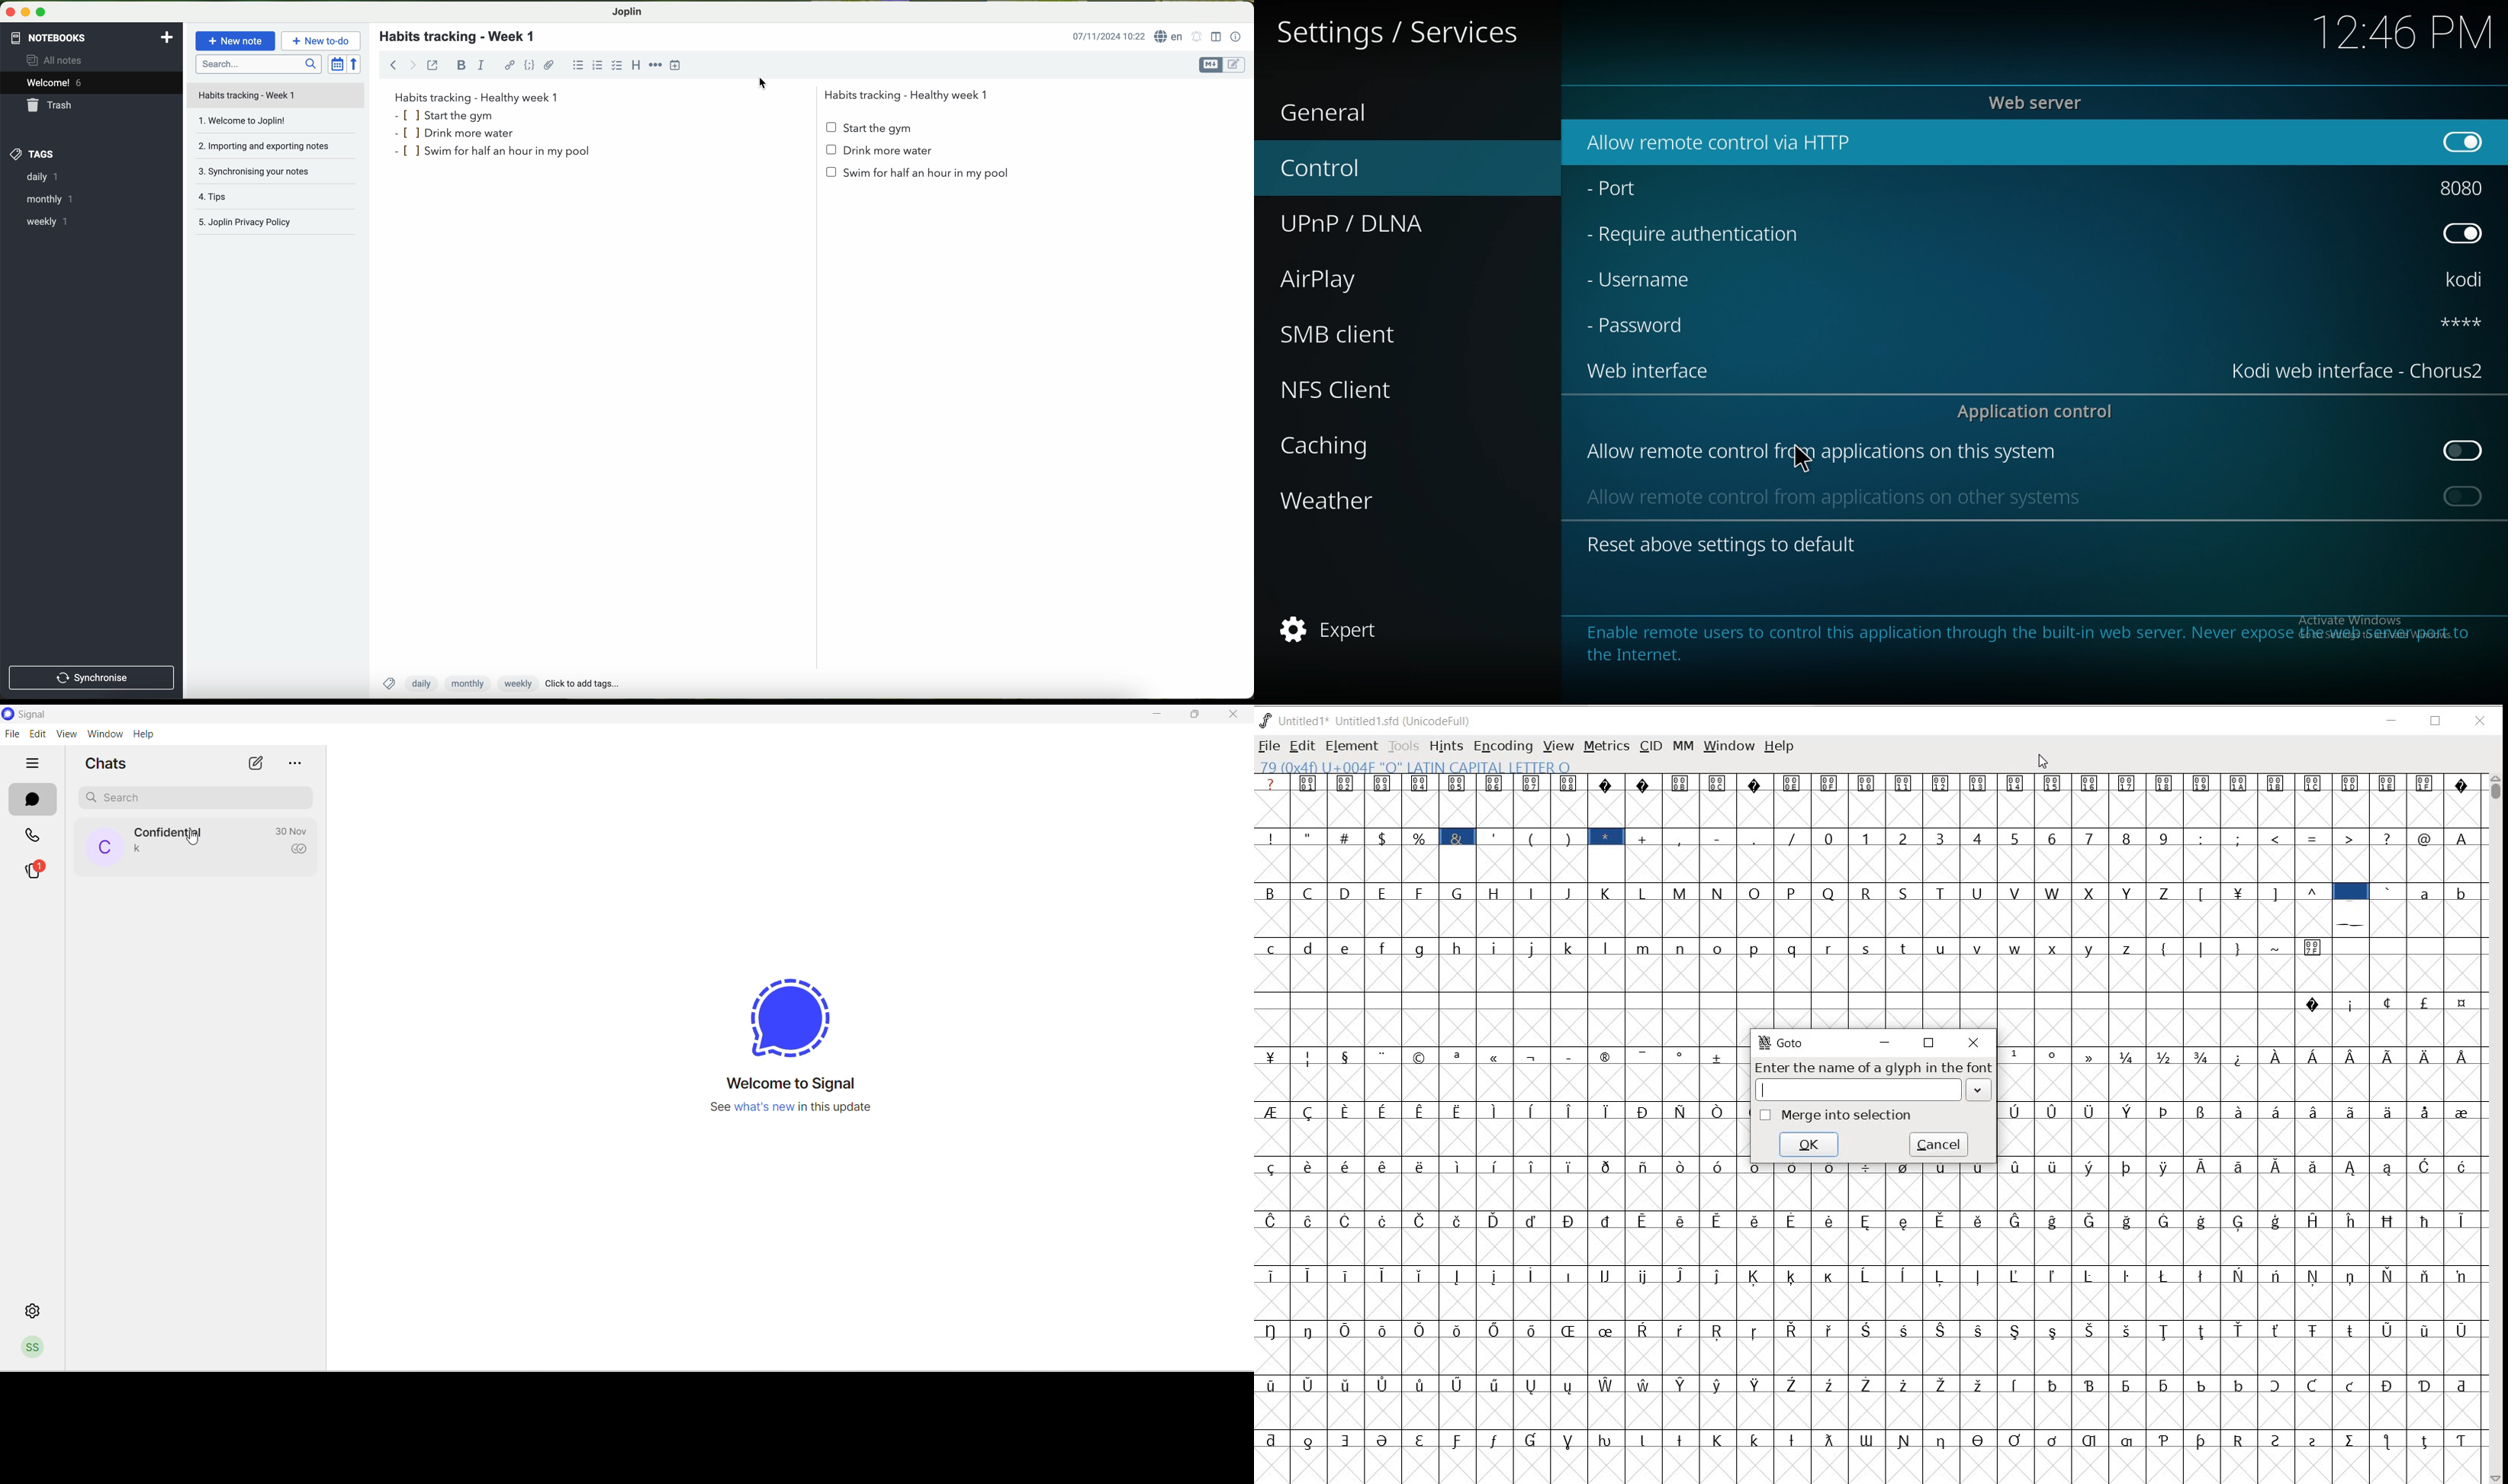 Image resolution: width=2520 pixels, height=1484 pixels. What do you see at coordinates (1647, 370) in the screenshot?
I see `web interface` at bounding box center [1647, 370].